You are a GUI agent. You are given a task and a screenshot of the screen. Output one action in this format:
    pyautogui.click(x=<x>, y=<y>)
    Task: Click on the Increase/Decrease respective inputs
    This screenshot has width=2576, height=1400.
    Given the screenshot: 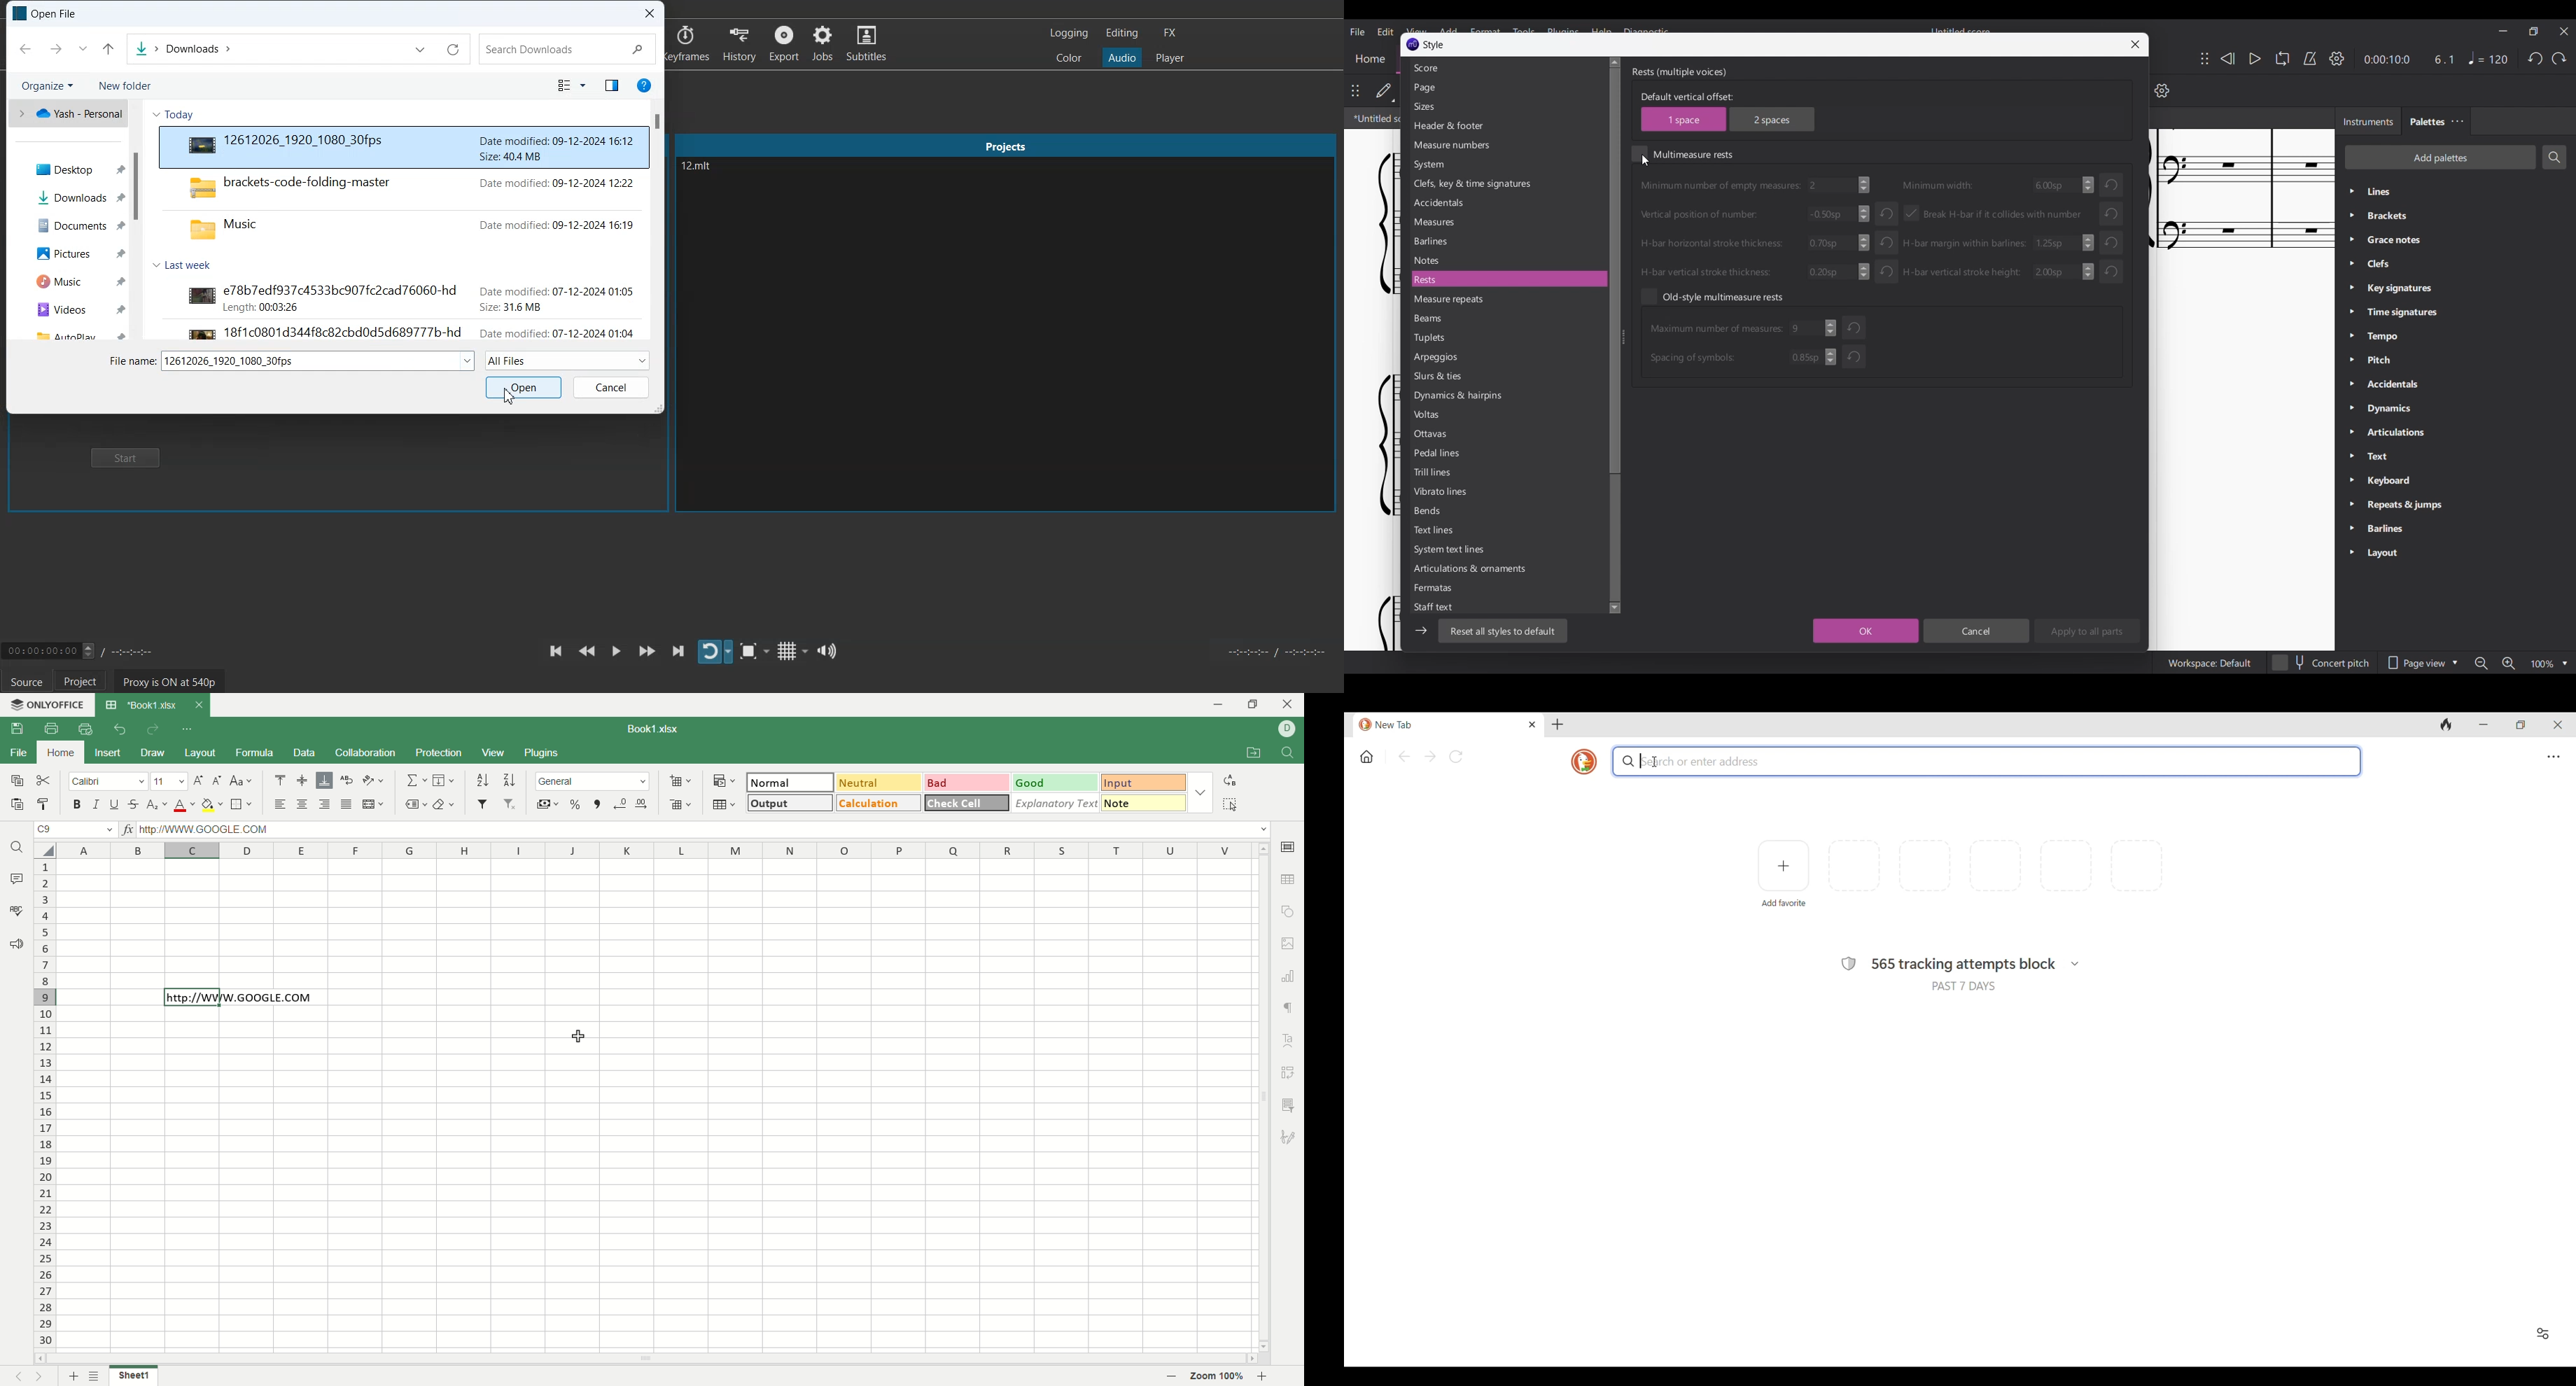 What is the action you would take?
    pyautogui.click(x=2088, y=228)
    